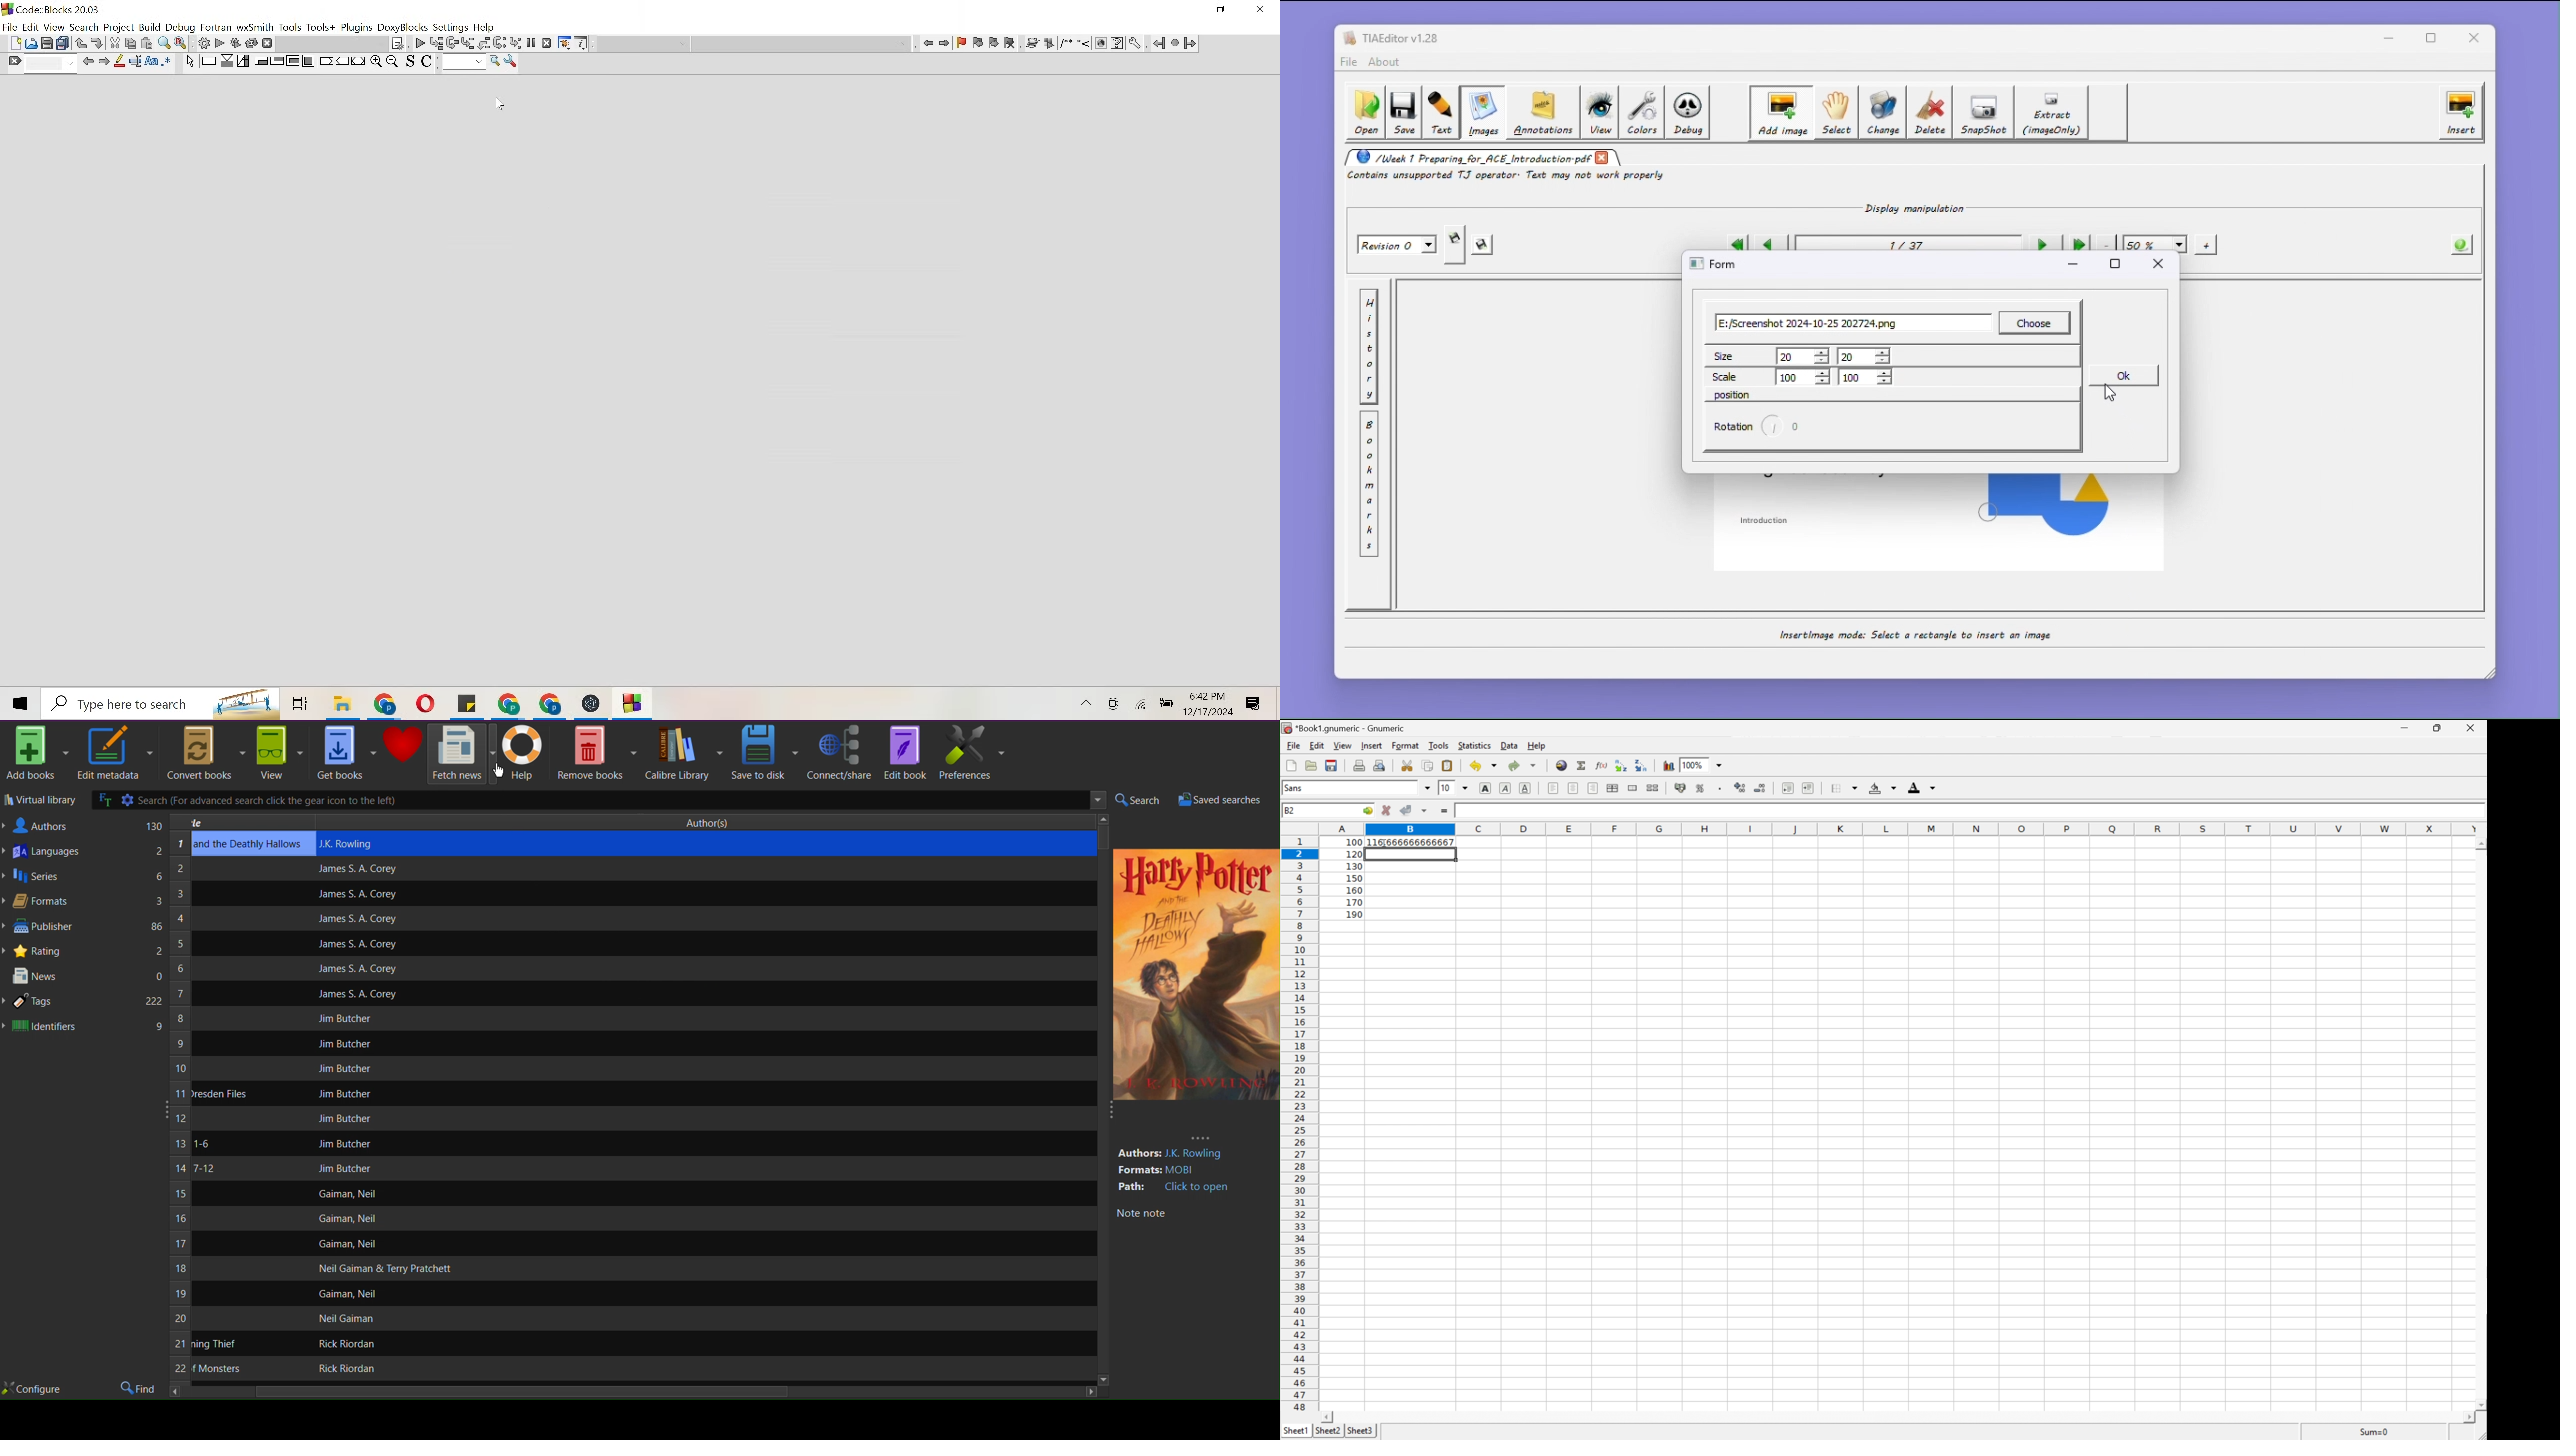 The width and height of the screenshot is (2576, 1456). Describe the element at coordinates (424, 703) in the screenshot. I see `File` at that location.